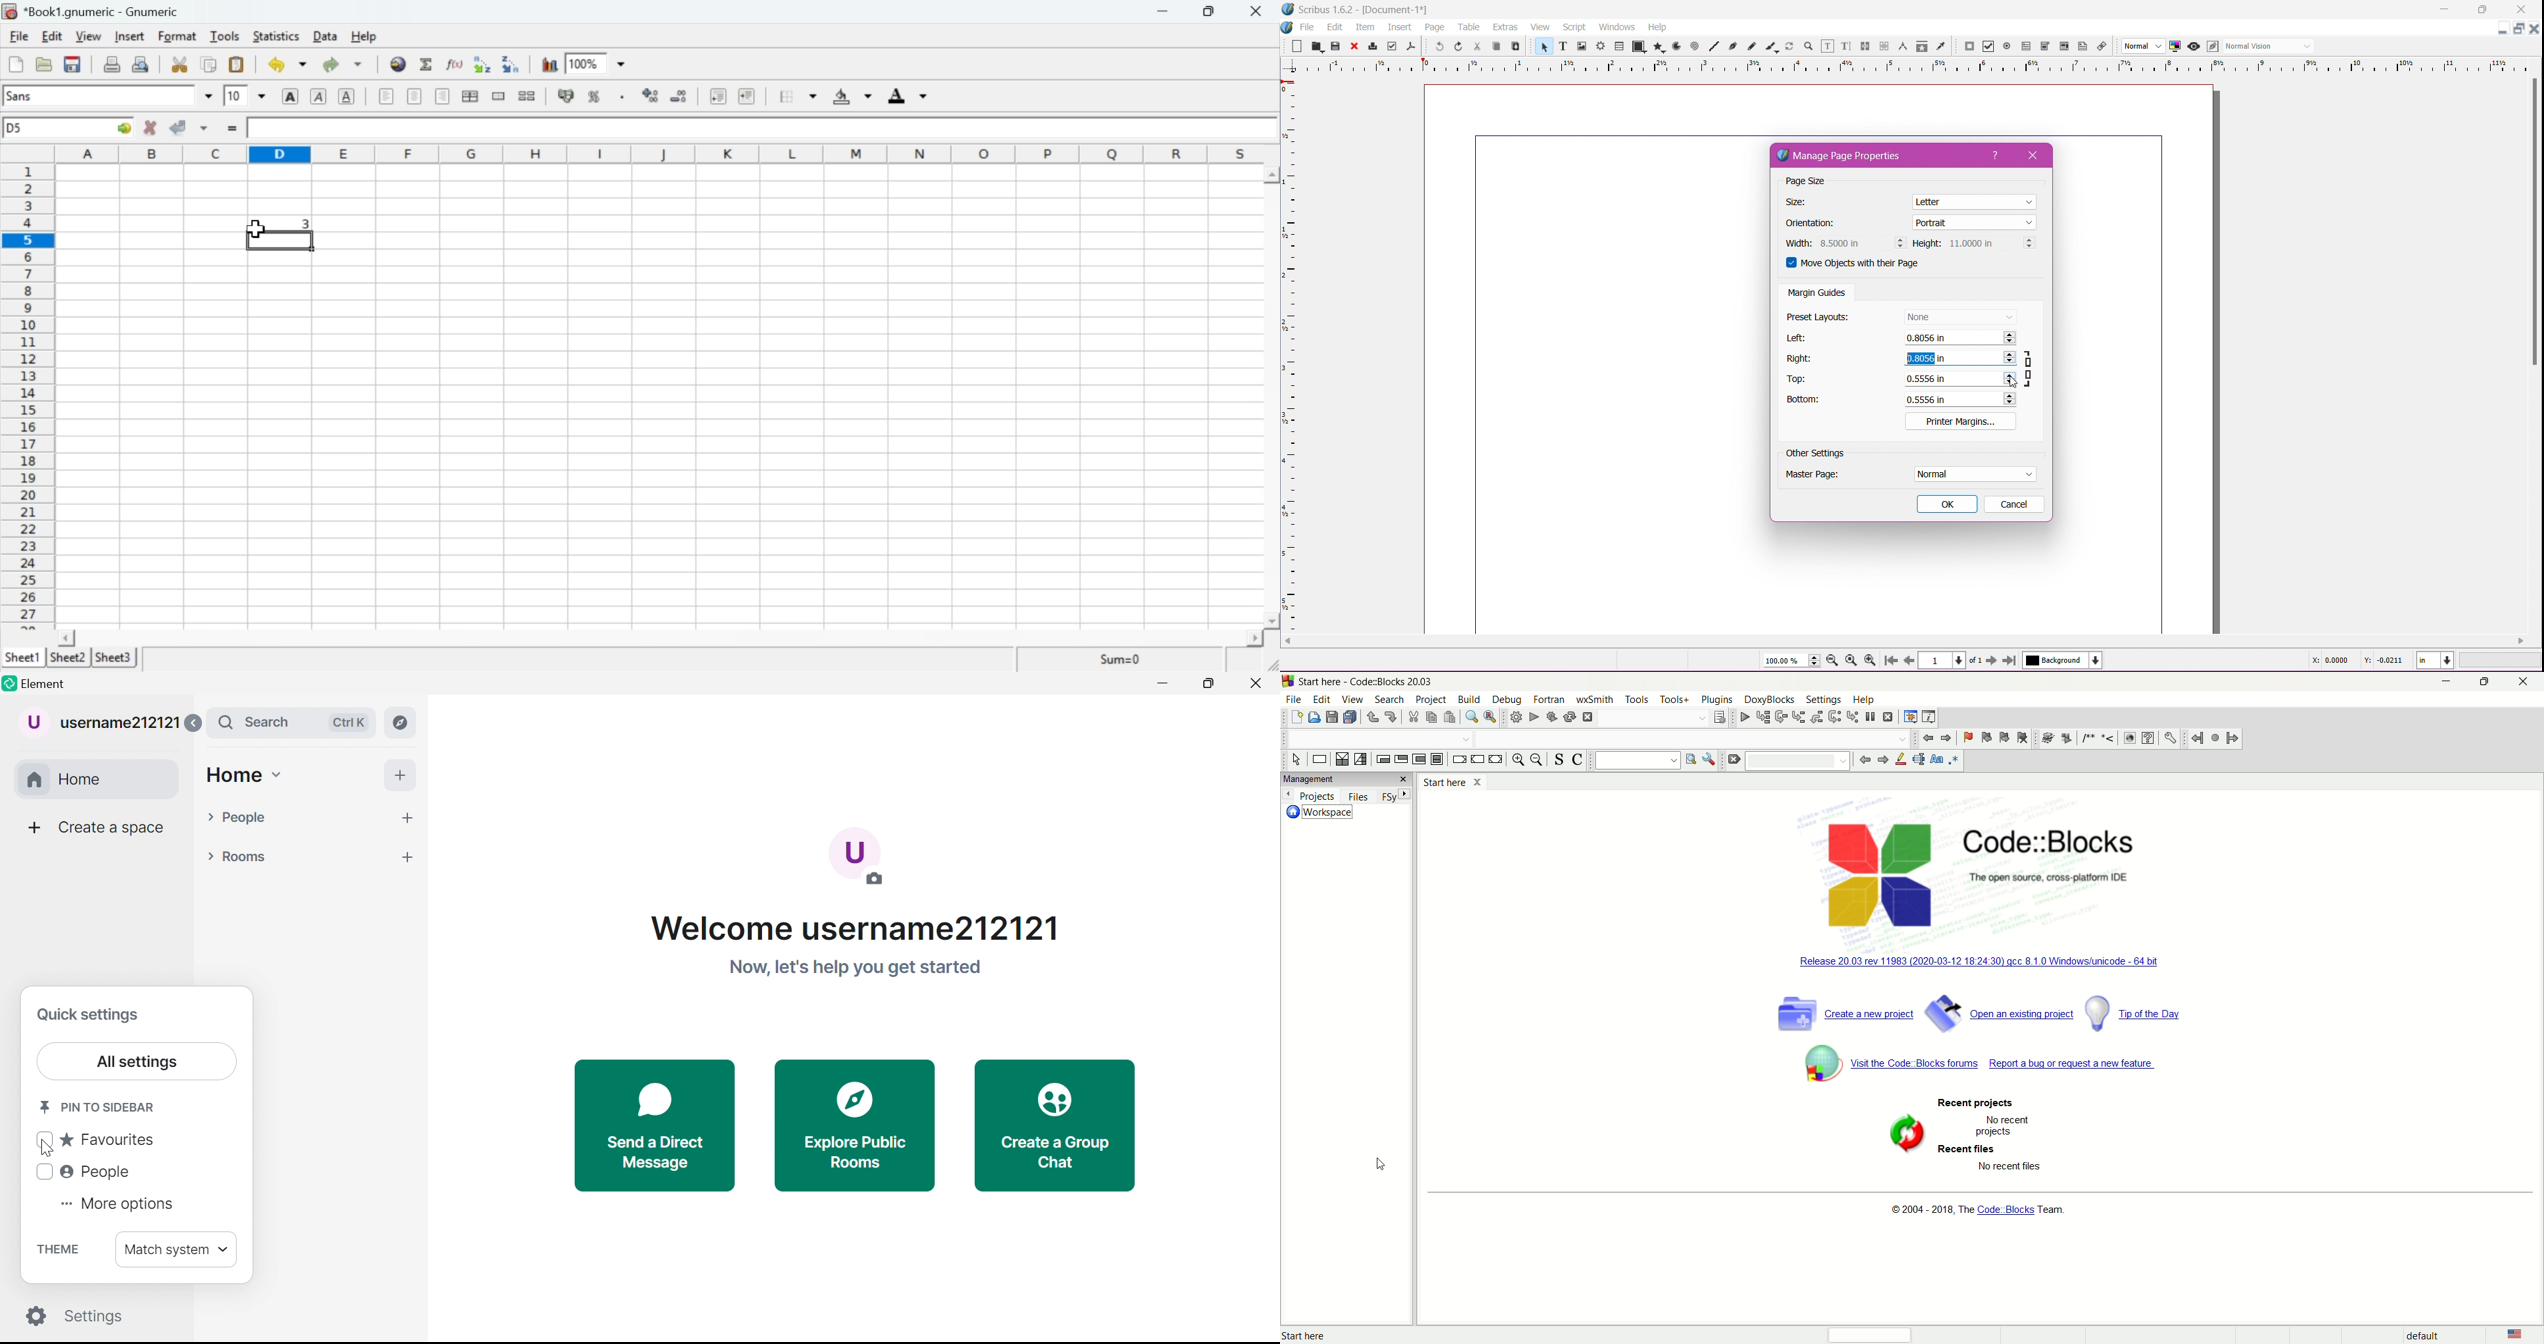 This screenshot has height=1344, width=2548. Describe the element at coordinates (1951, 660) in the screenshot. I see `Select the current page` at that location.